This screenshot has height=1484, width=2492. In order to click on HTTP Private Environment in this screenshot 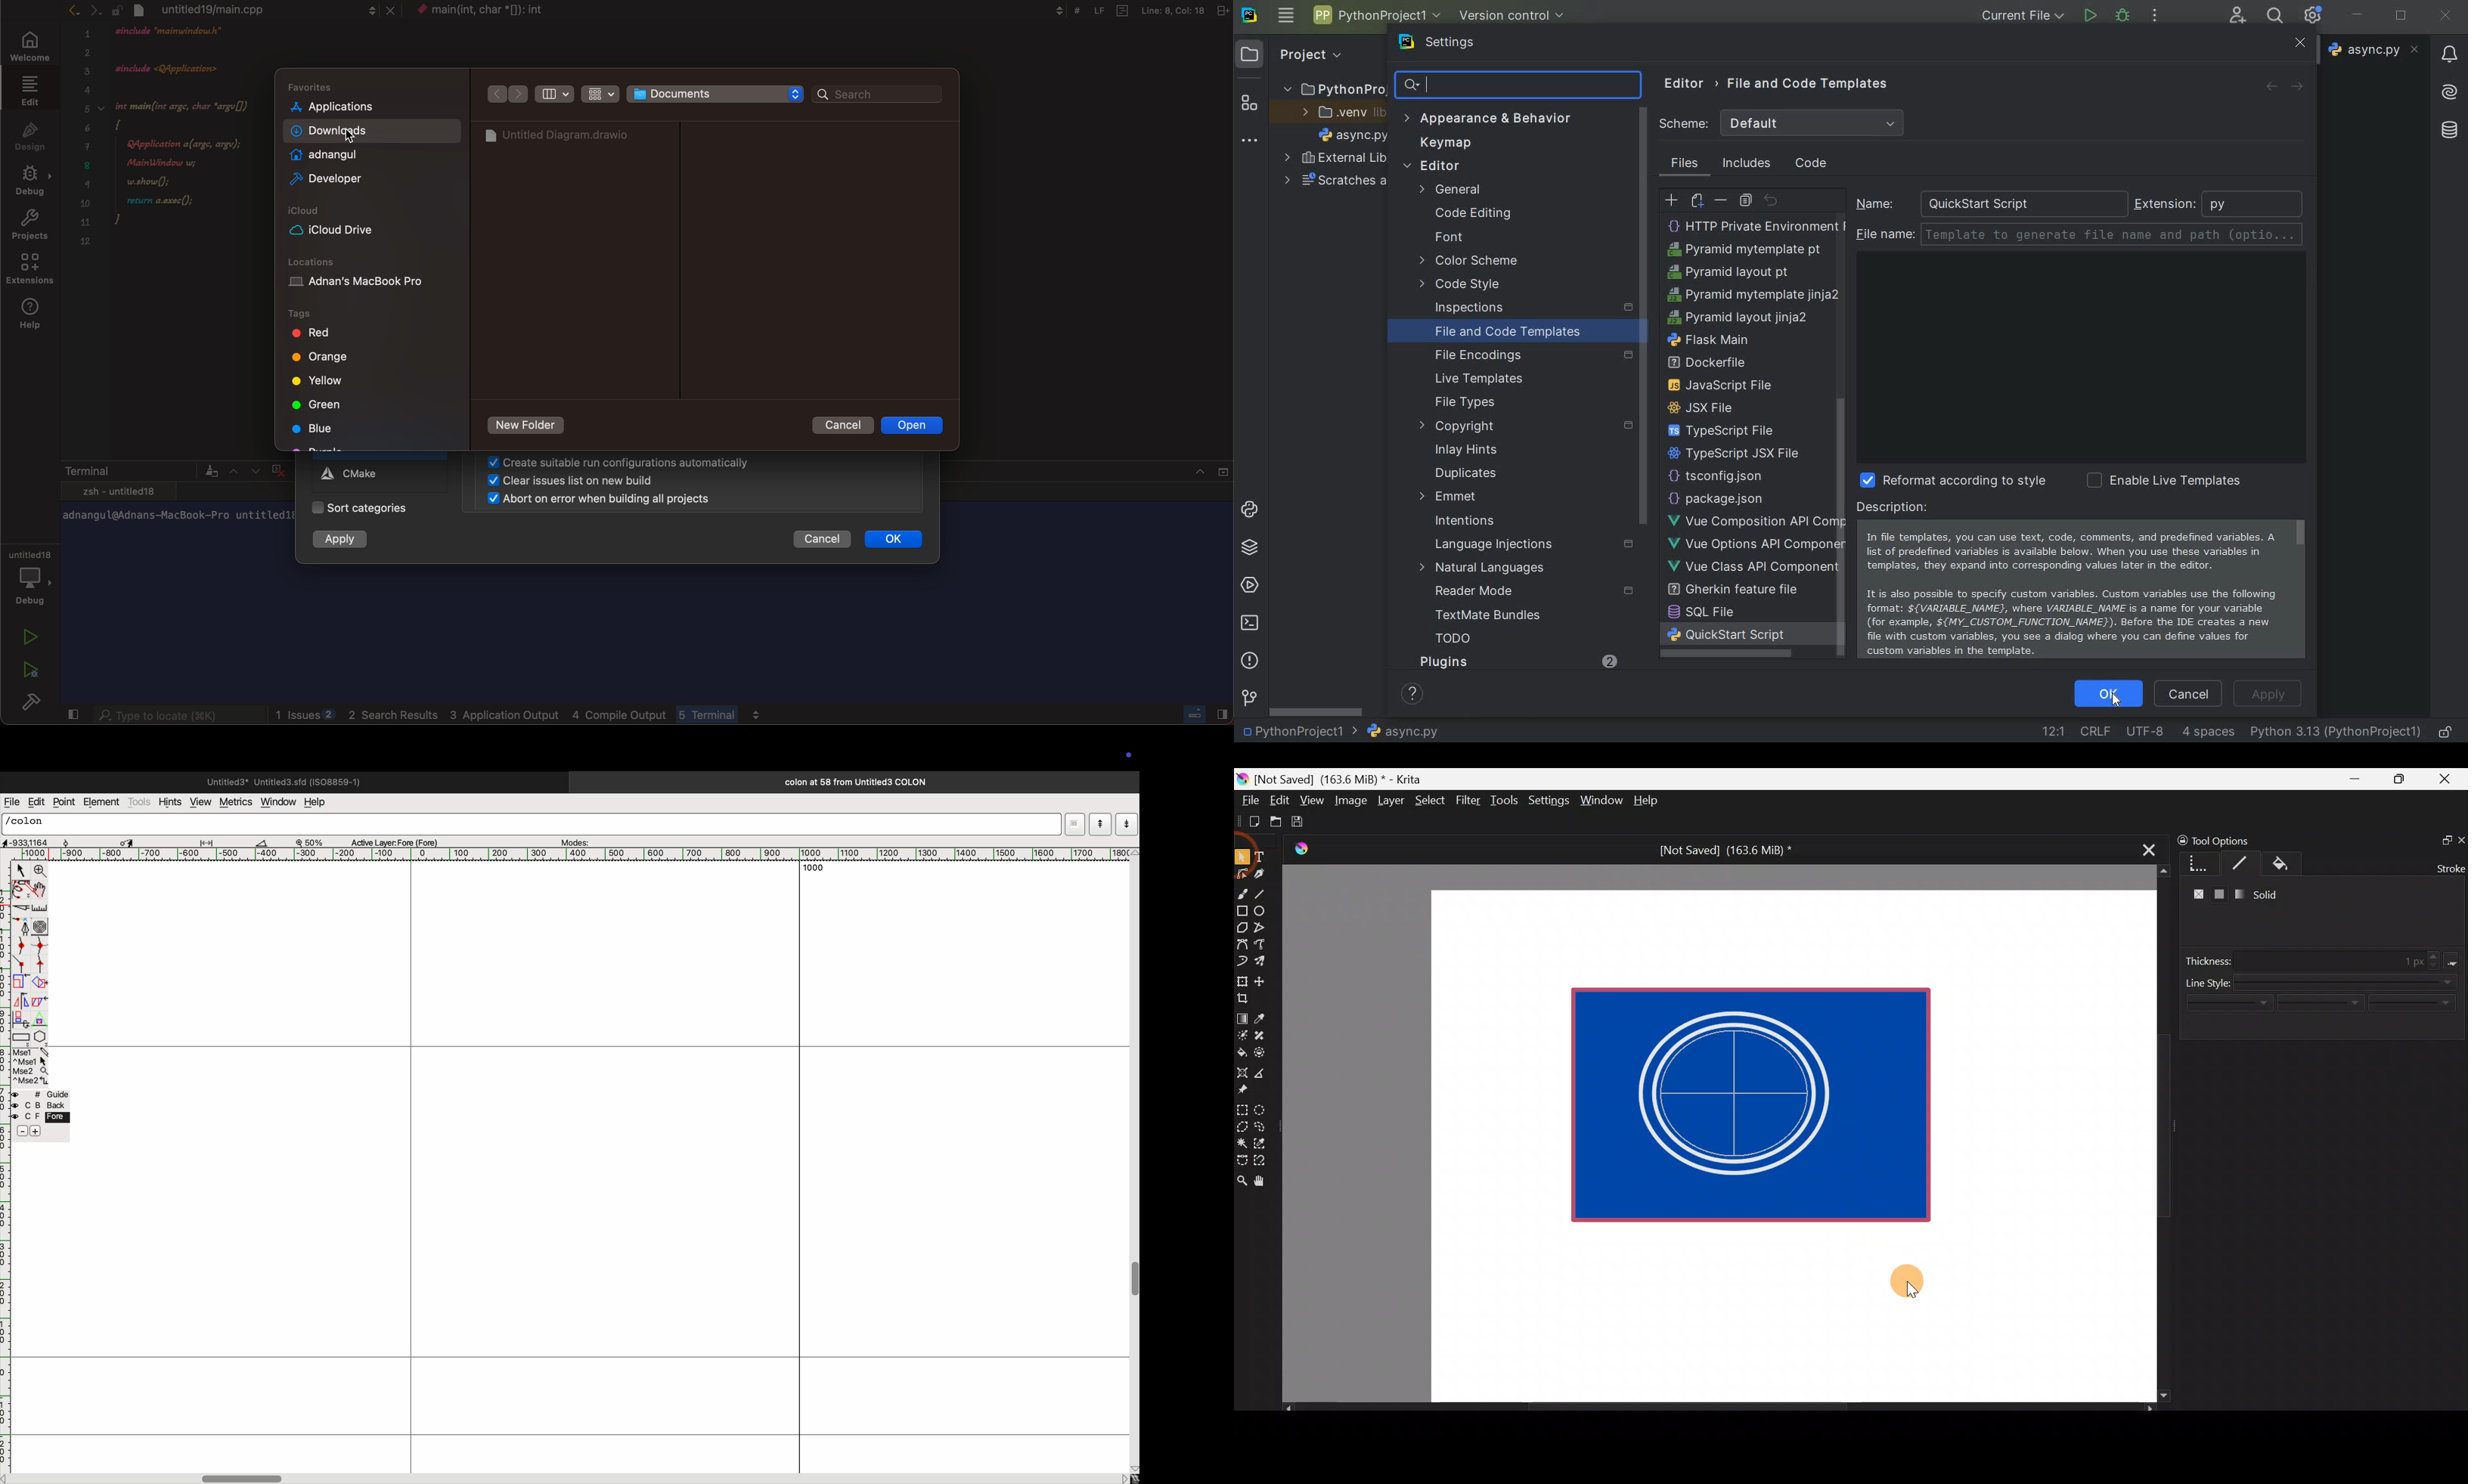, I will do `click(1755, 541)`.